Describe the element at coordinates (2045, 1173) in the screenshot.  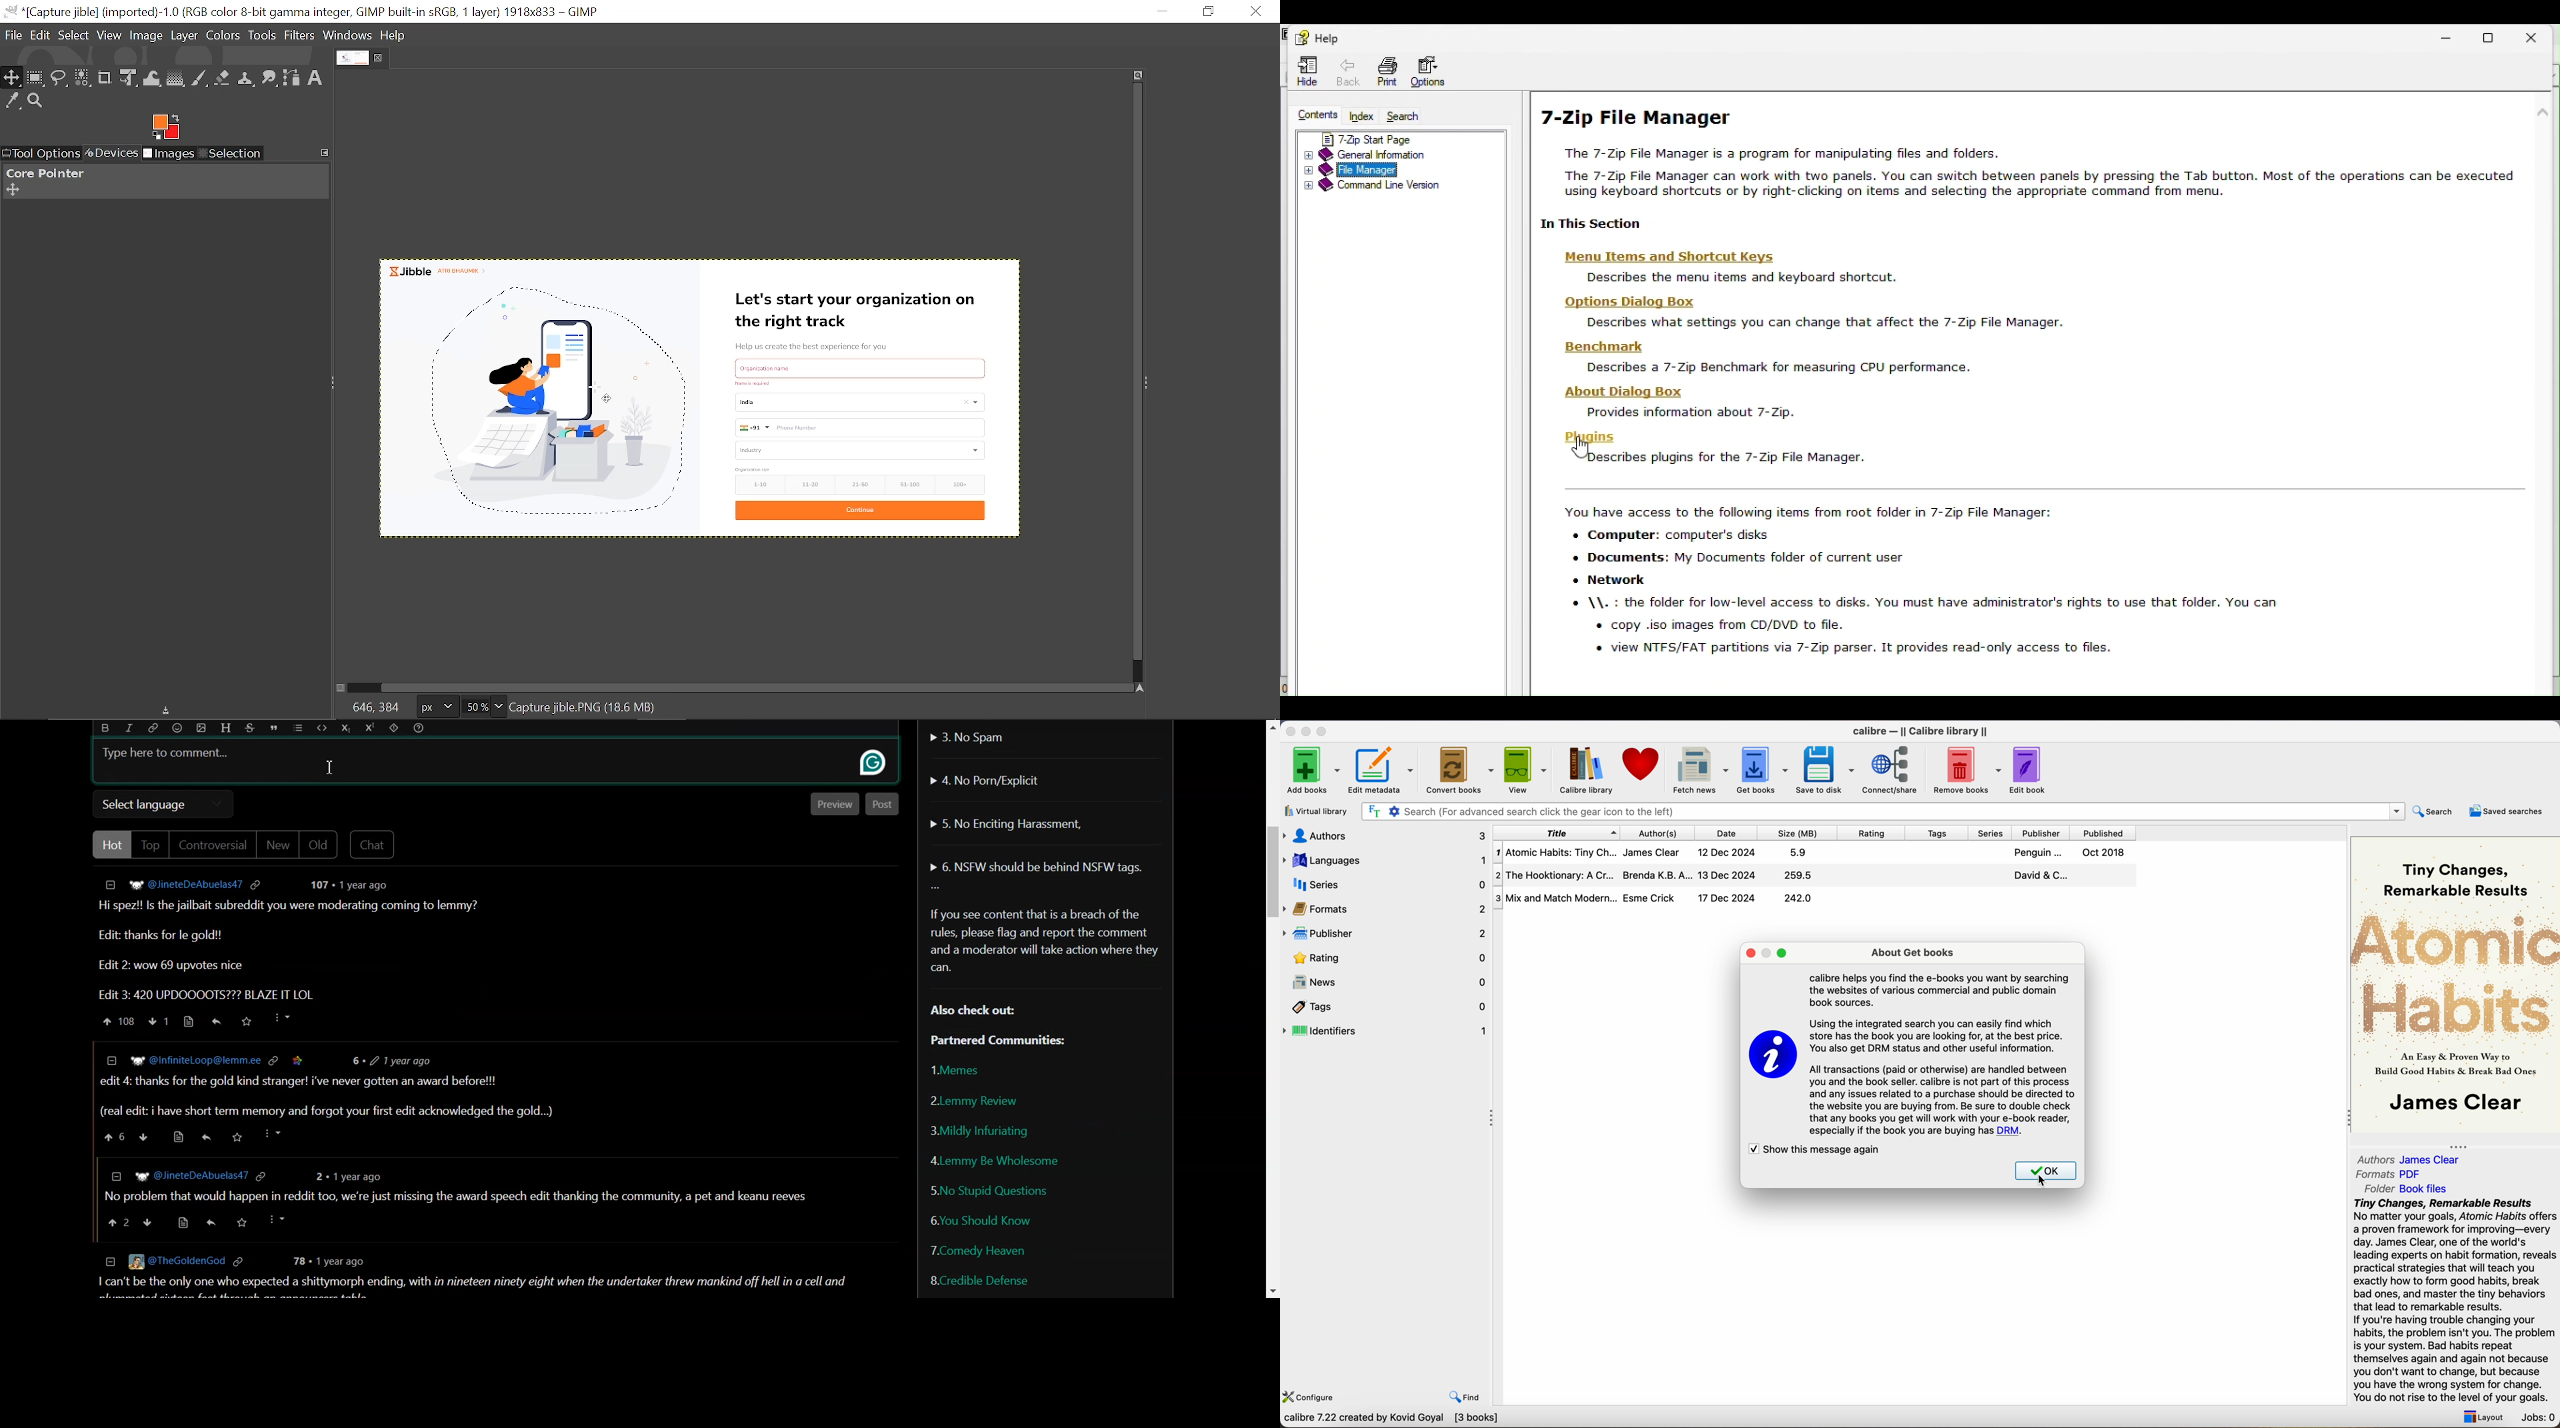
I see `ok` at that location.